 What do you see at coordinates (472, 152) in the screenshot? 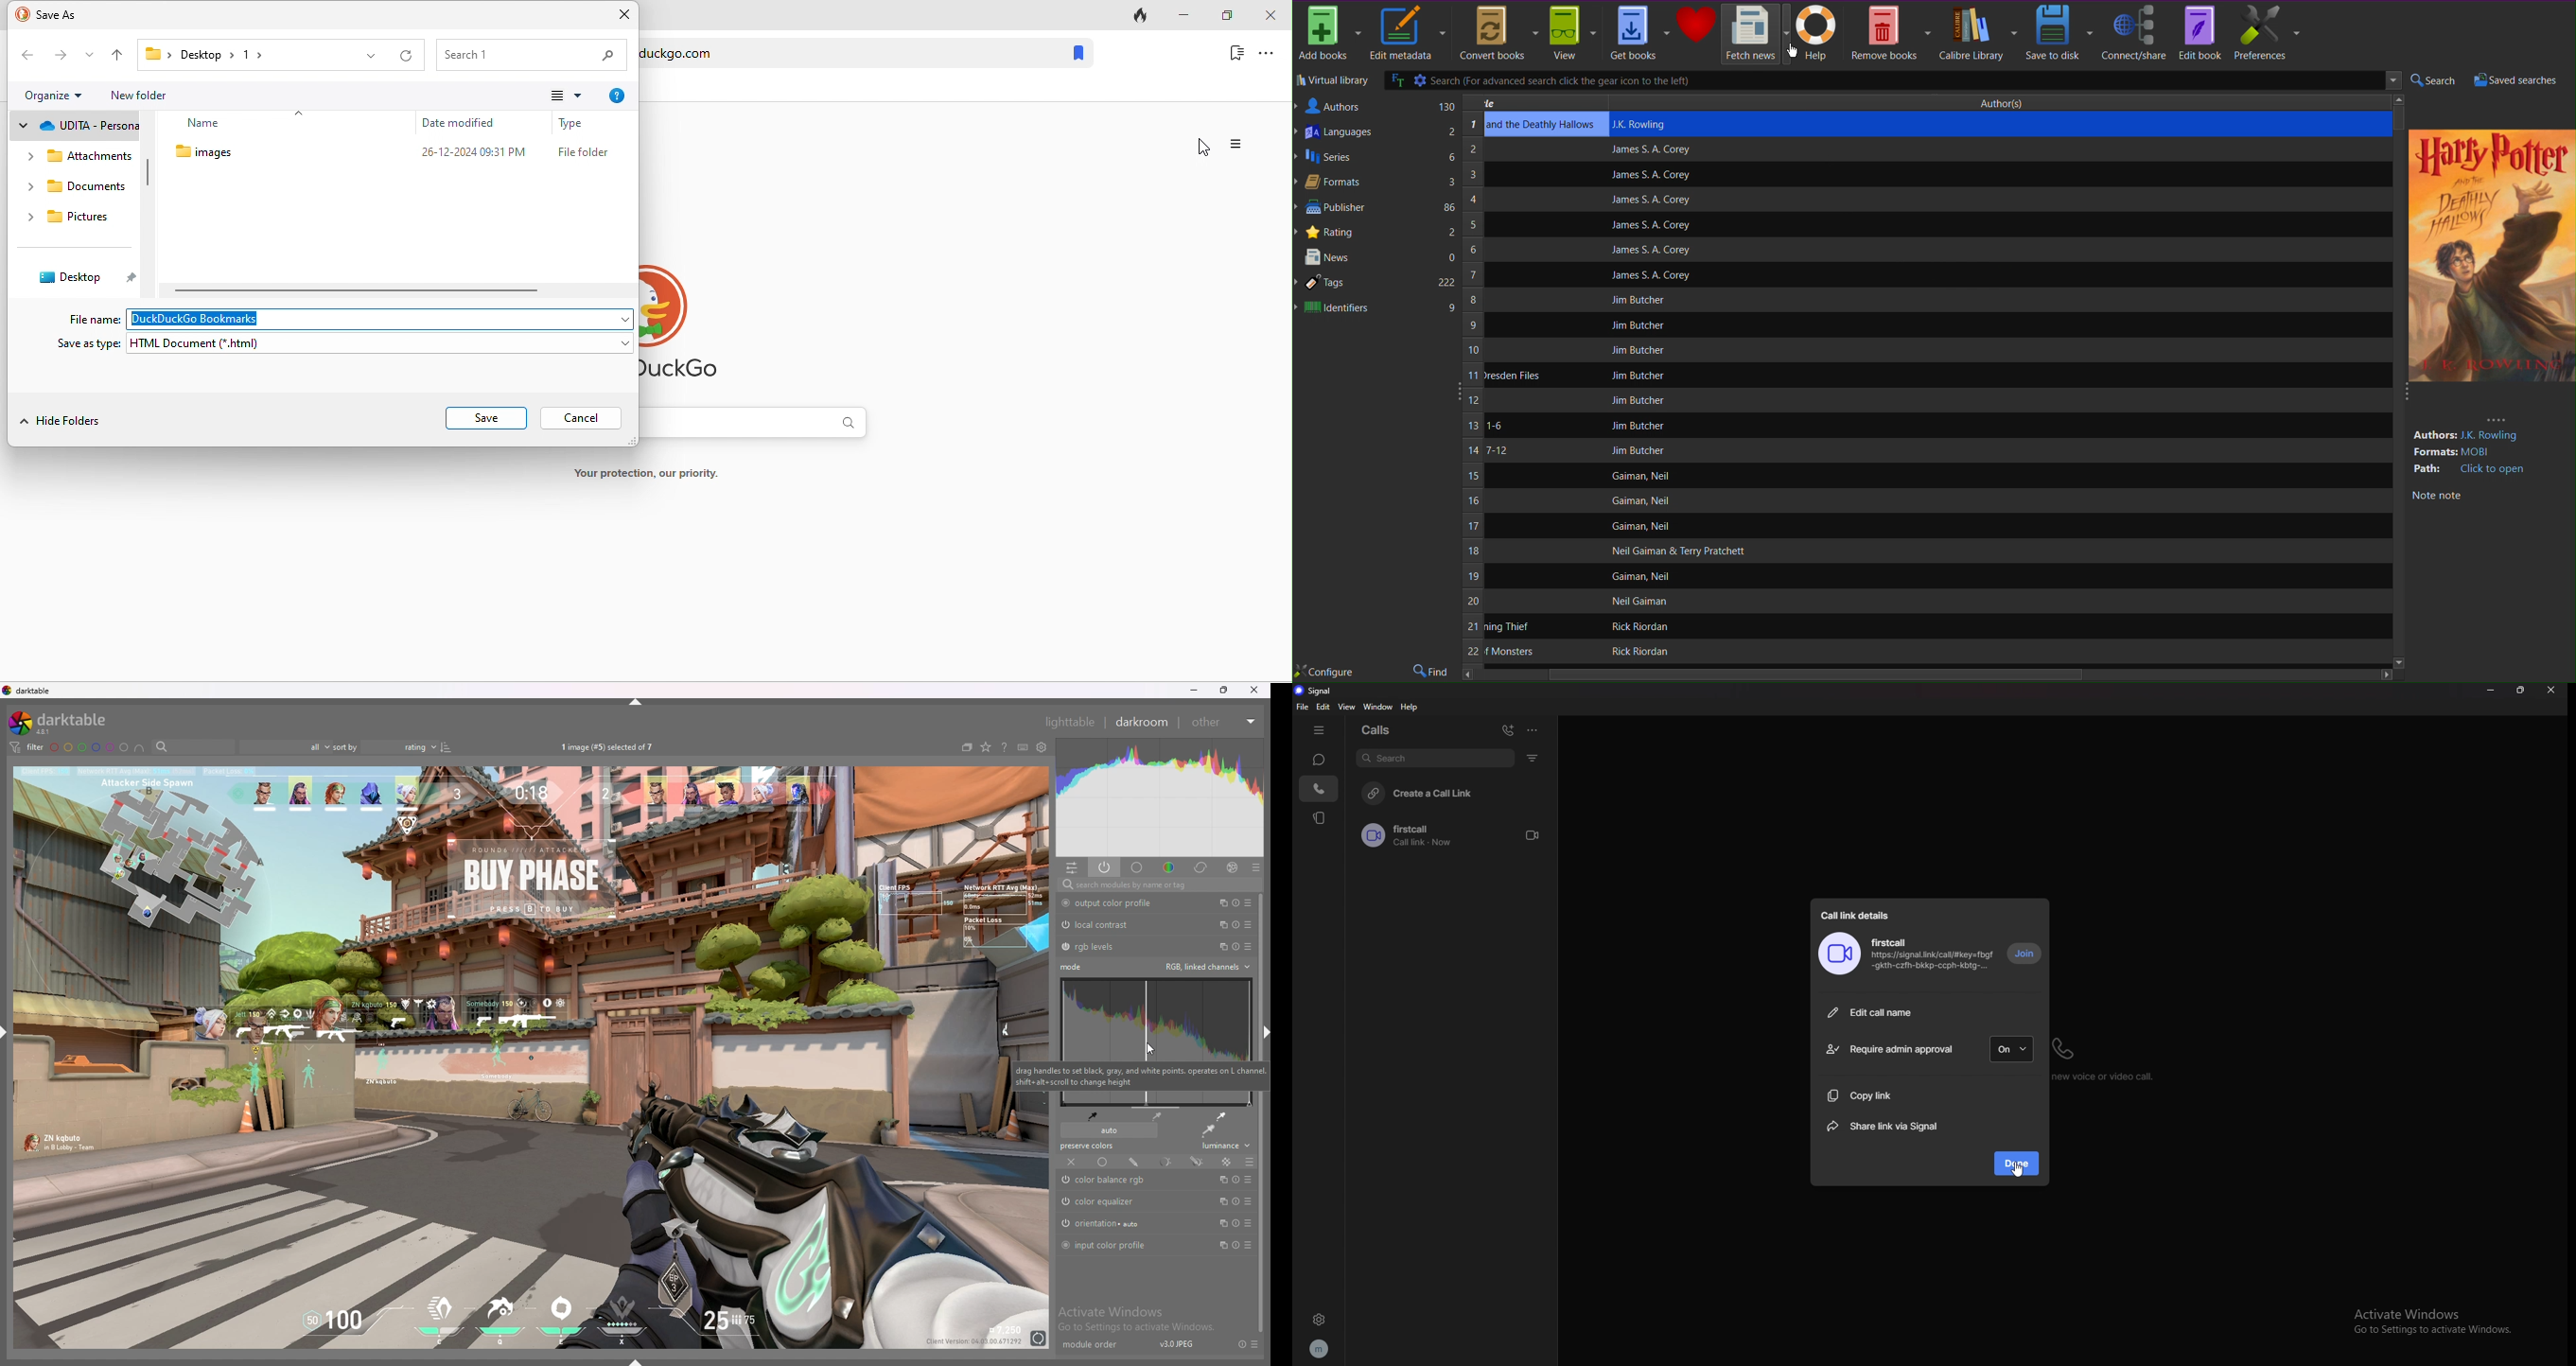
I see `26-12-2024 09:31 PM` at bounding box center [472, 152].